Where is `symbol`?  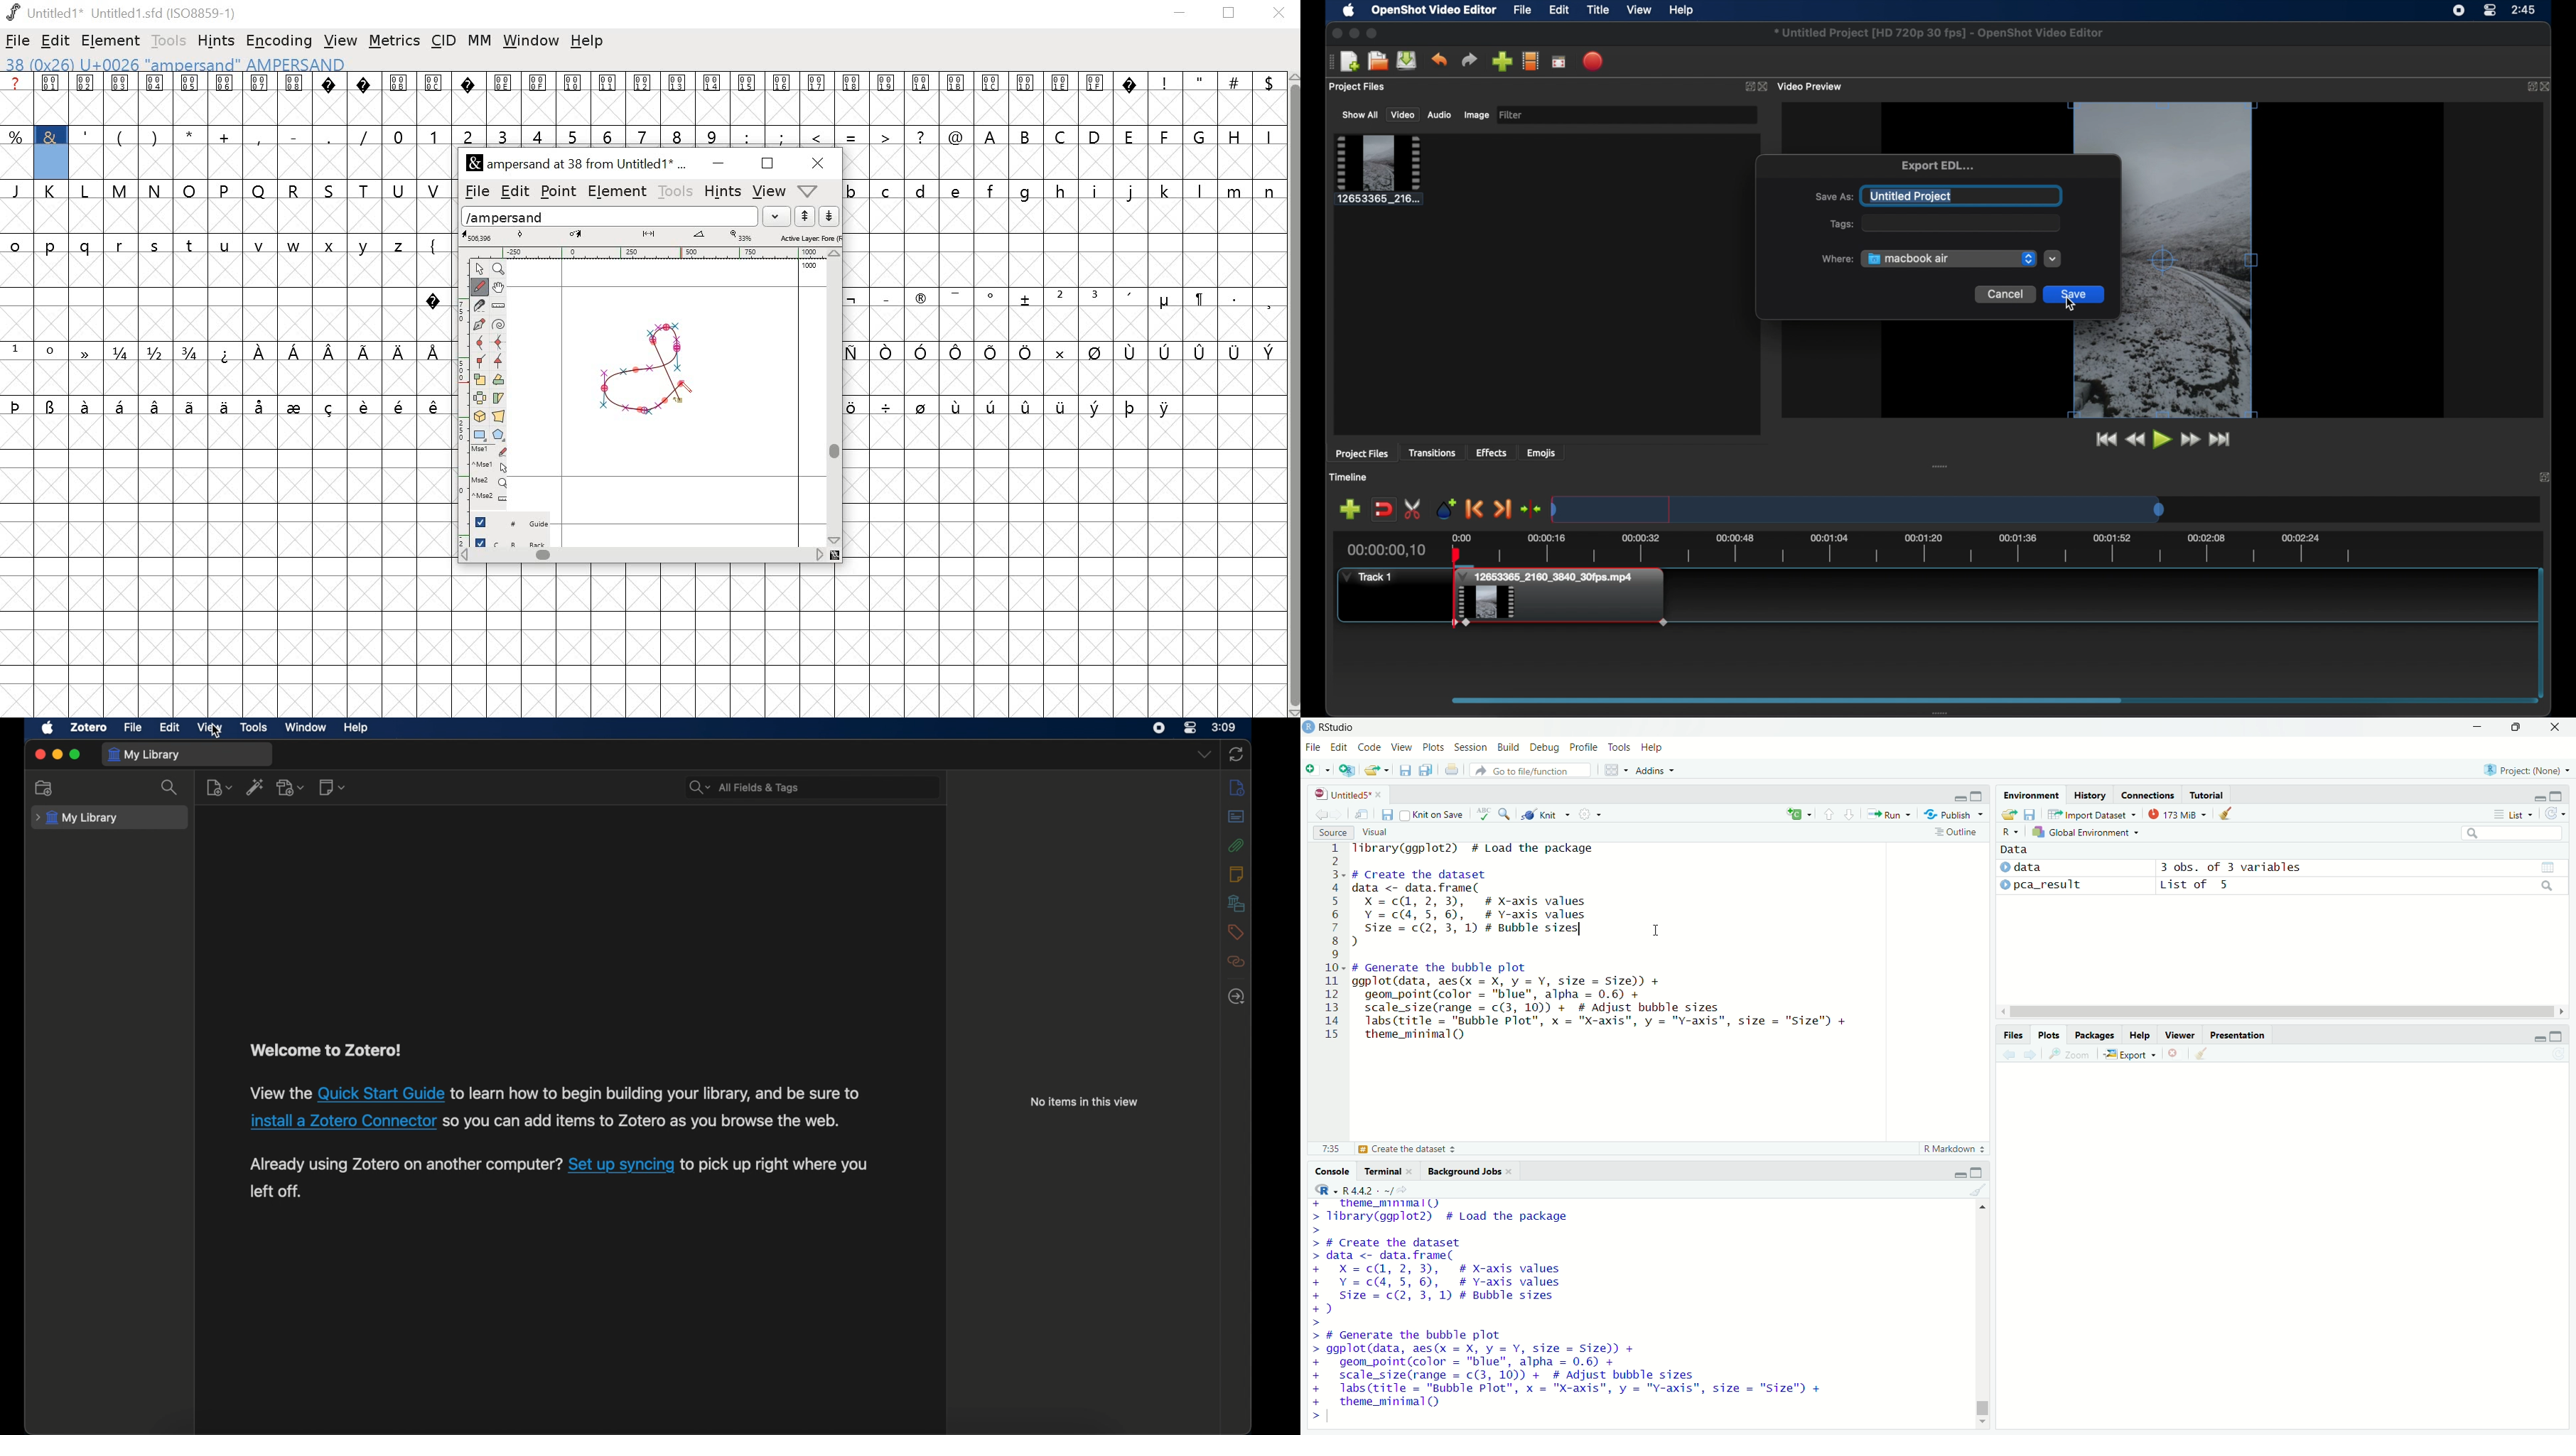
symbol is located at coordinates (332, 352).